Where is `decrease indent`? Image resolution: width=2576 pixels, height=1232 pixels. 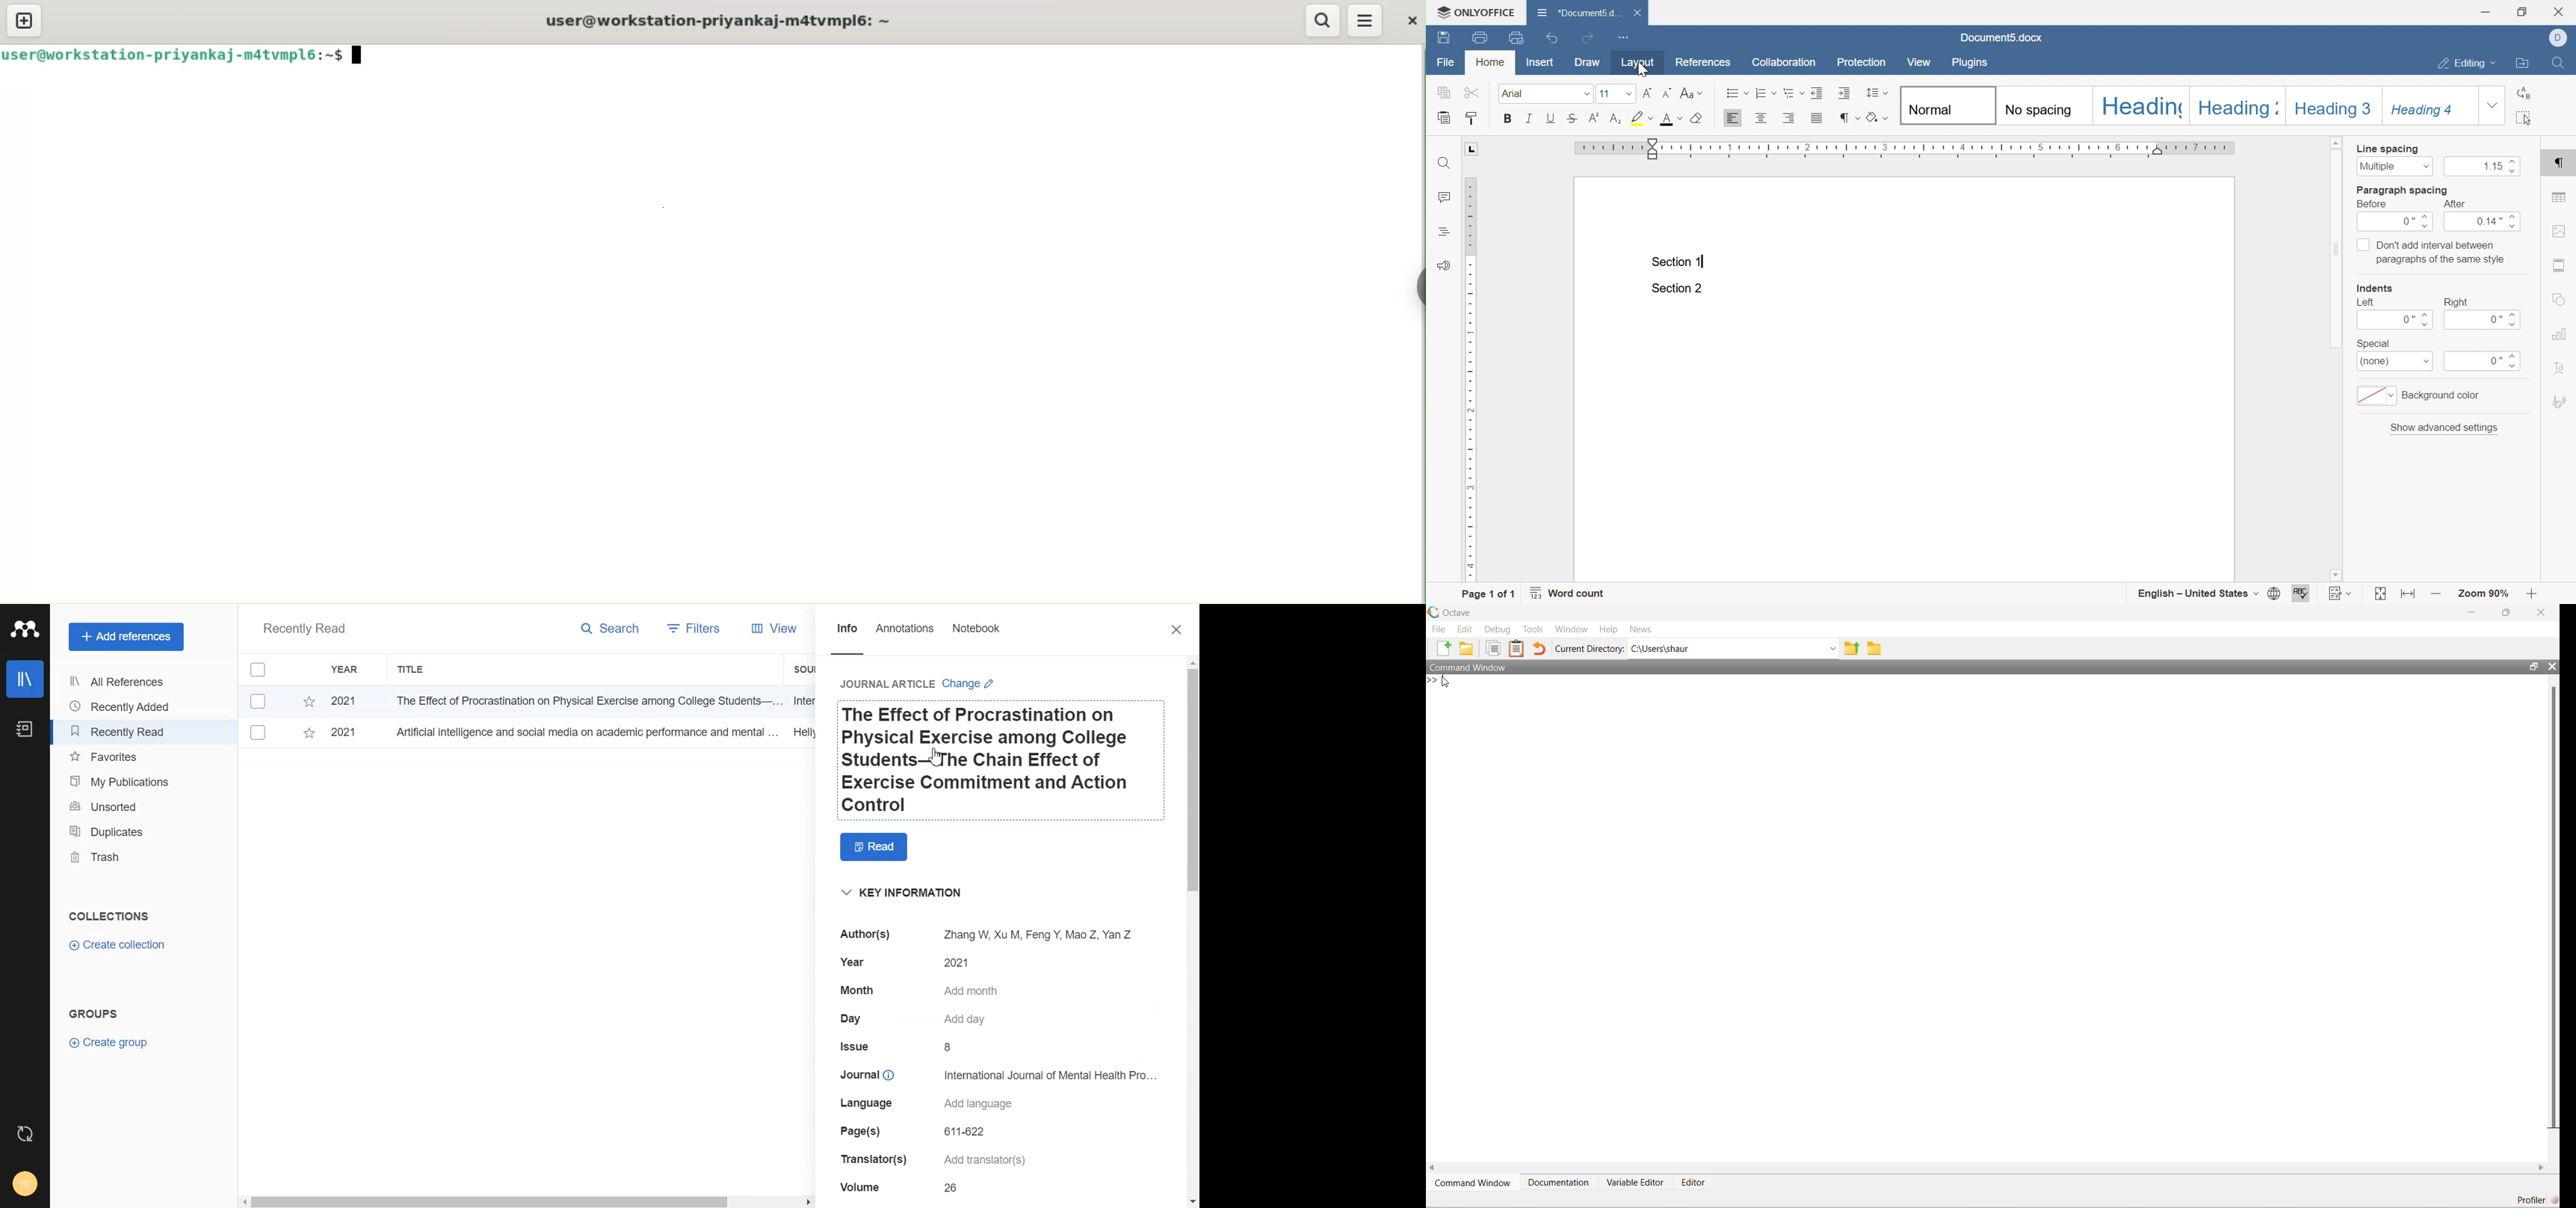
decrease indent is located at coordinates (1667, 92).